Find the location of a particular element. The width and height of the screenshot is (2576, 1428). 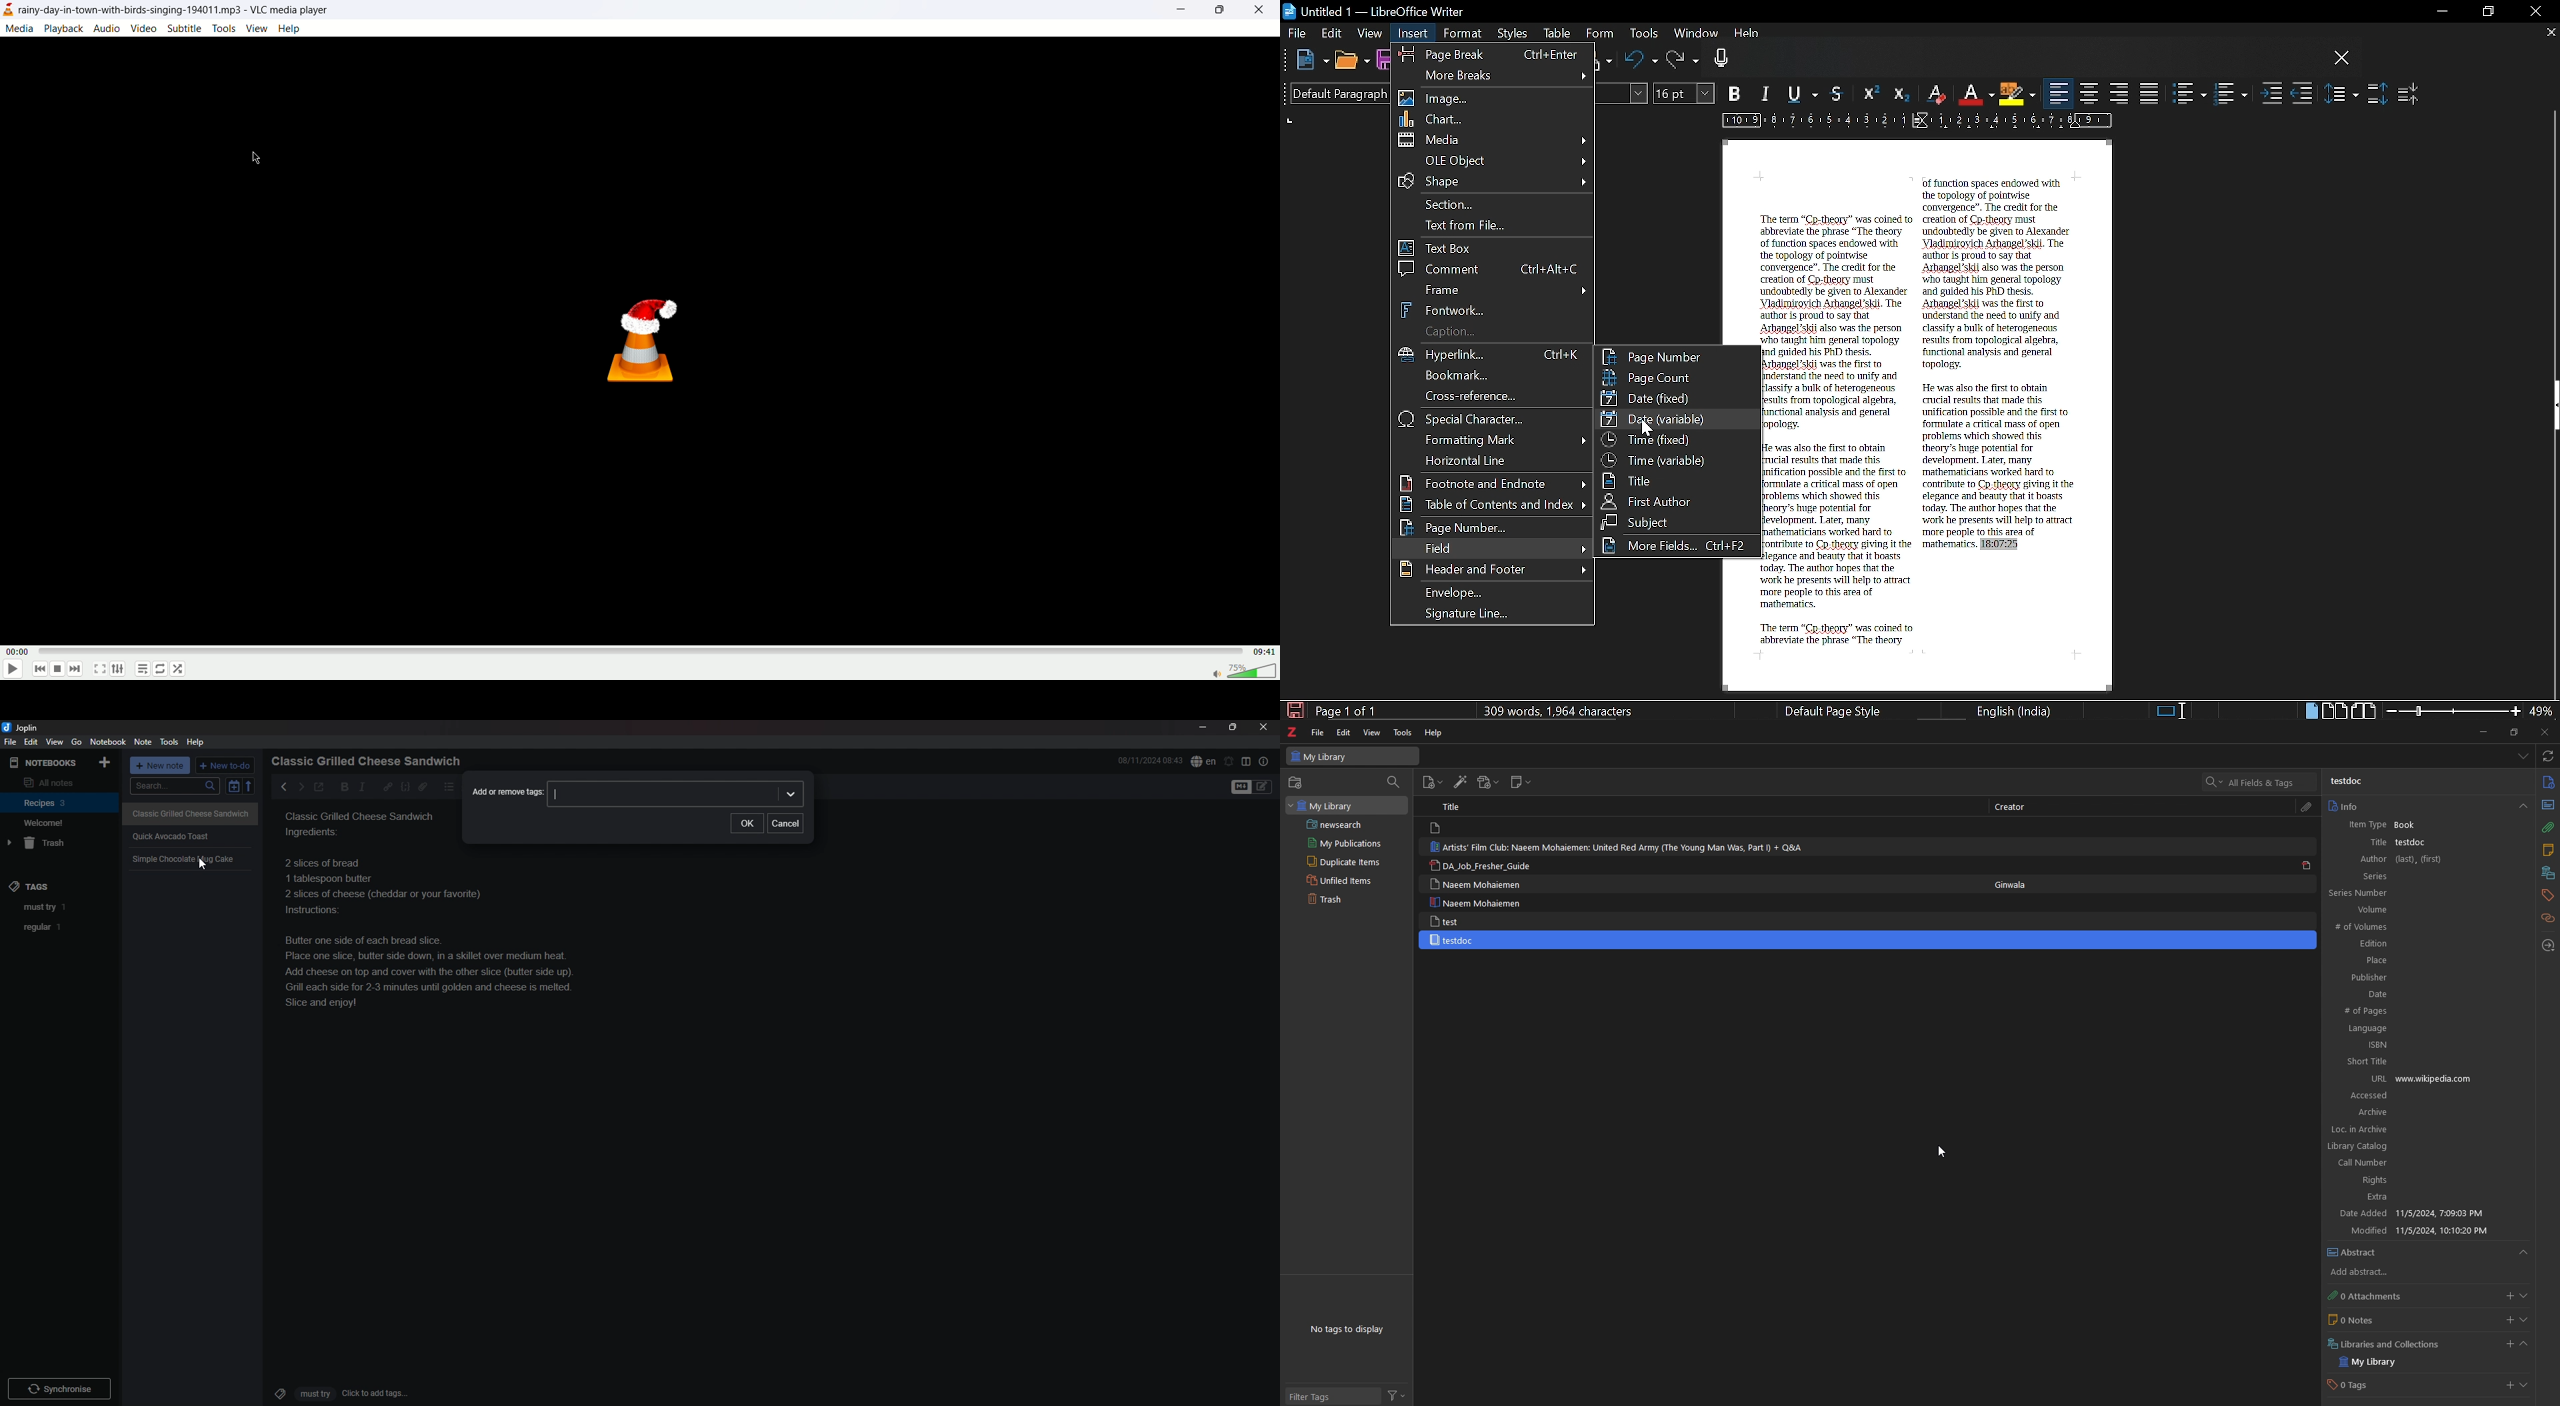

notes is located at coordinates (2547, 850).